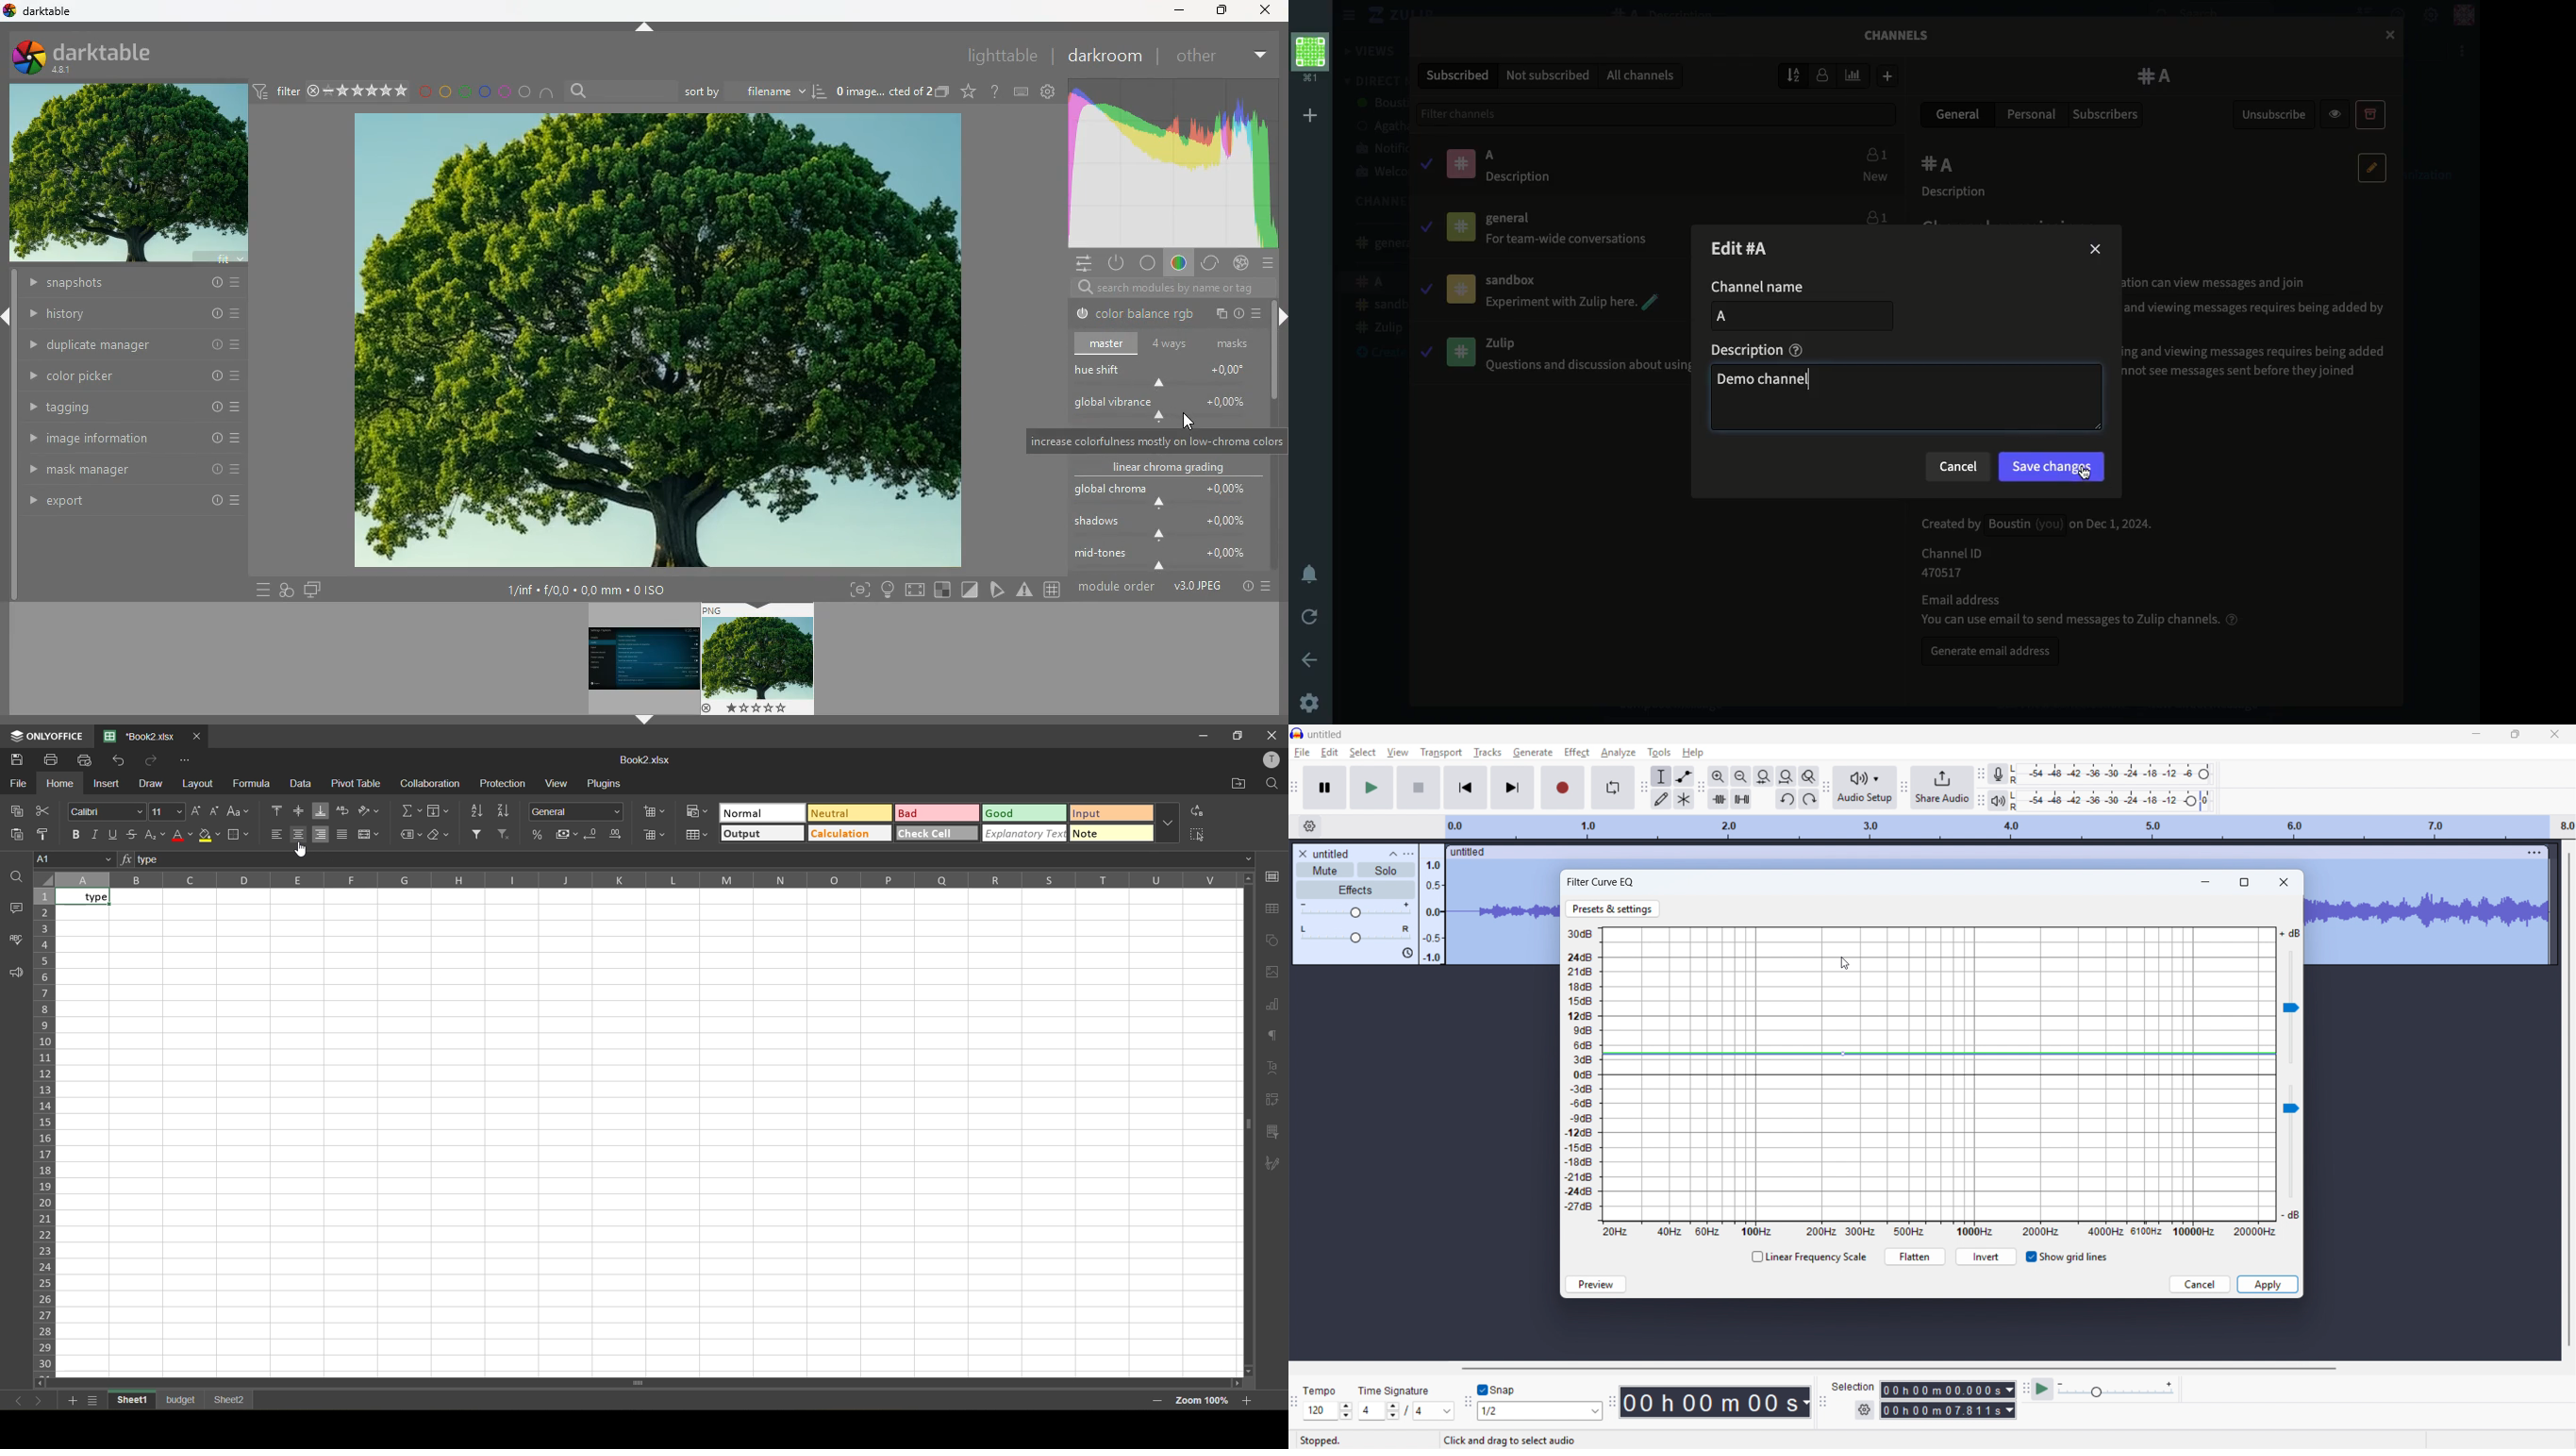 This screenshot has height=1456, width=2576. I want to click on circle, so click(1148, 264).